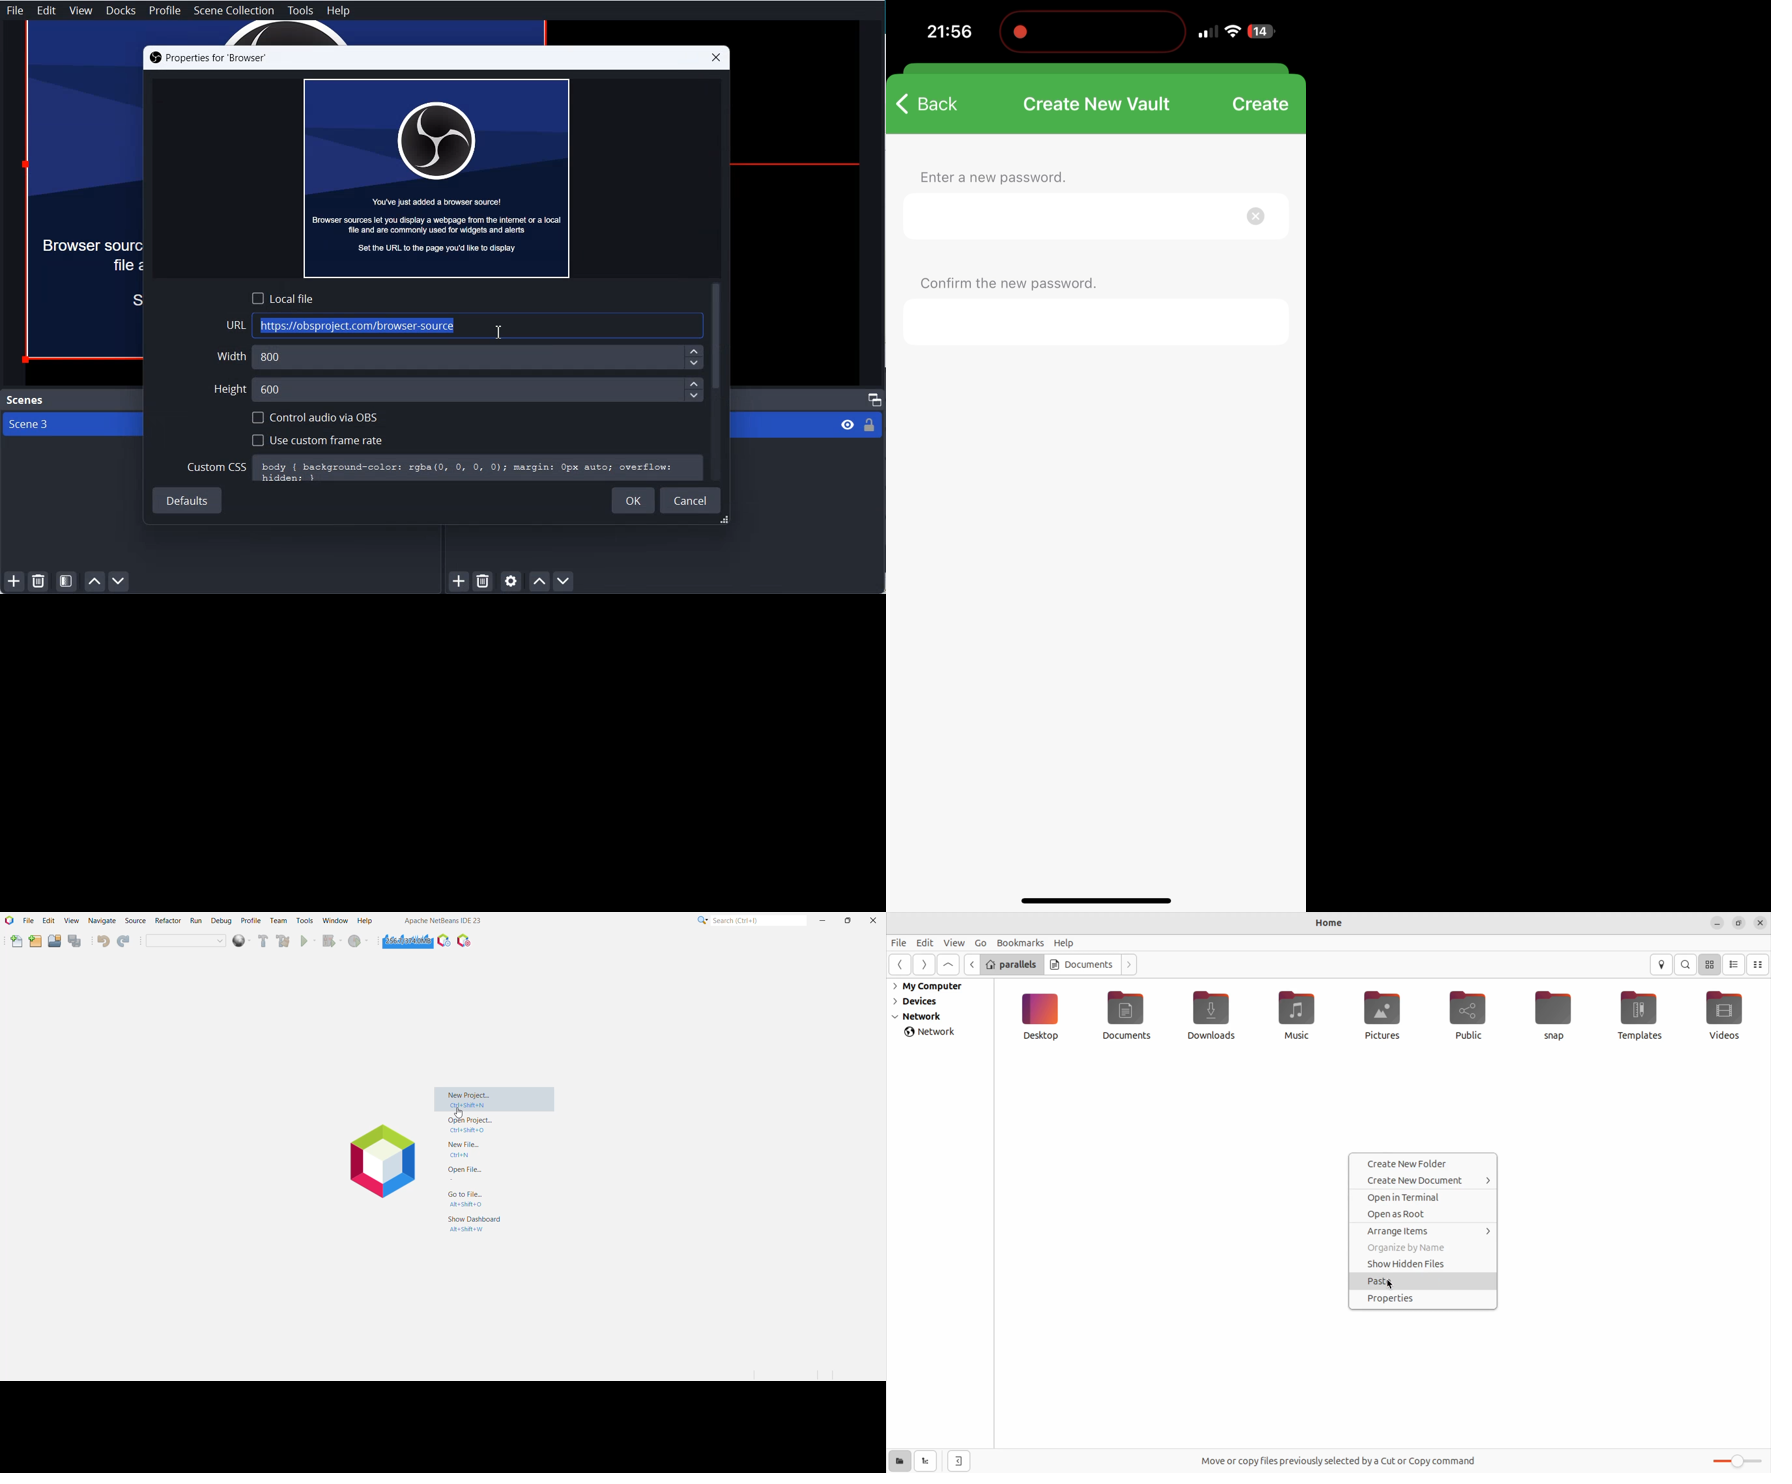 The image size is (1792, 1484). I want to click on Cancel, so click(691, 500).